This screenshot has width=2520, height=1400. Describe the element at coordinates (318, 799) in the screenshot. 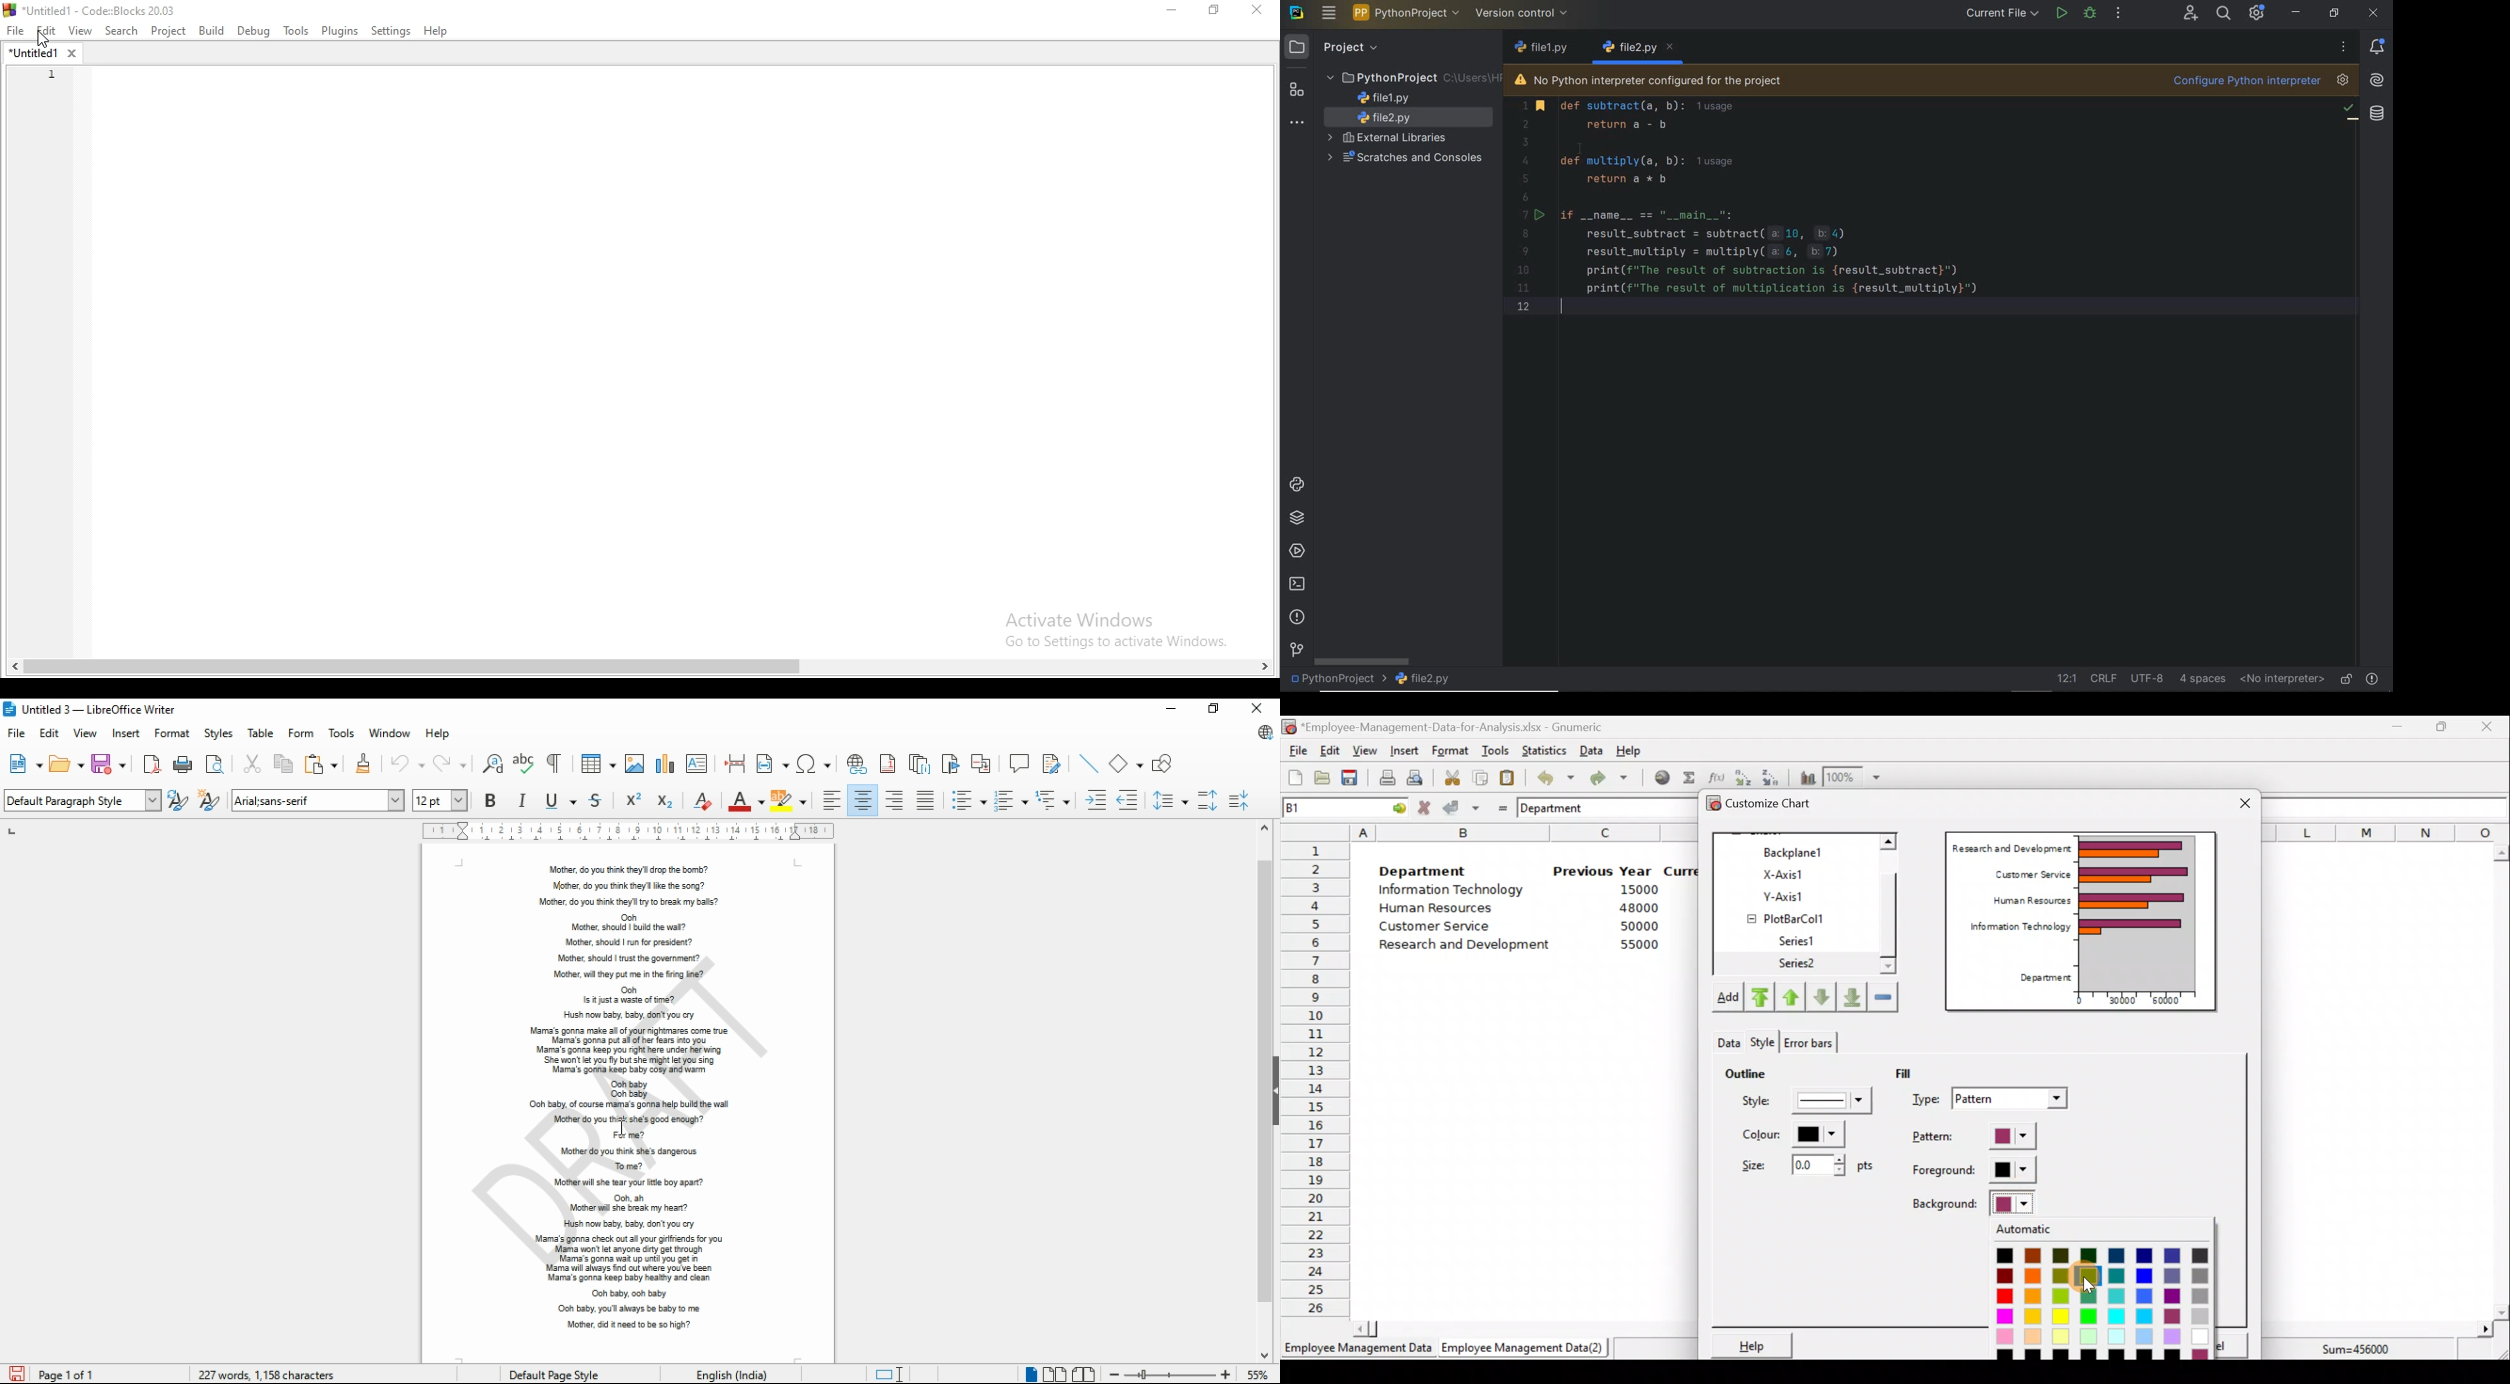

I see `font settings` at that location.